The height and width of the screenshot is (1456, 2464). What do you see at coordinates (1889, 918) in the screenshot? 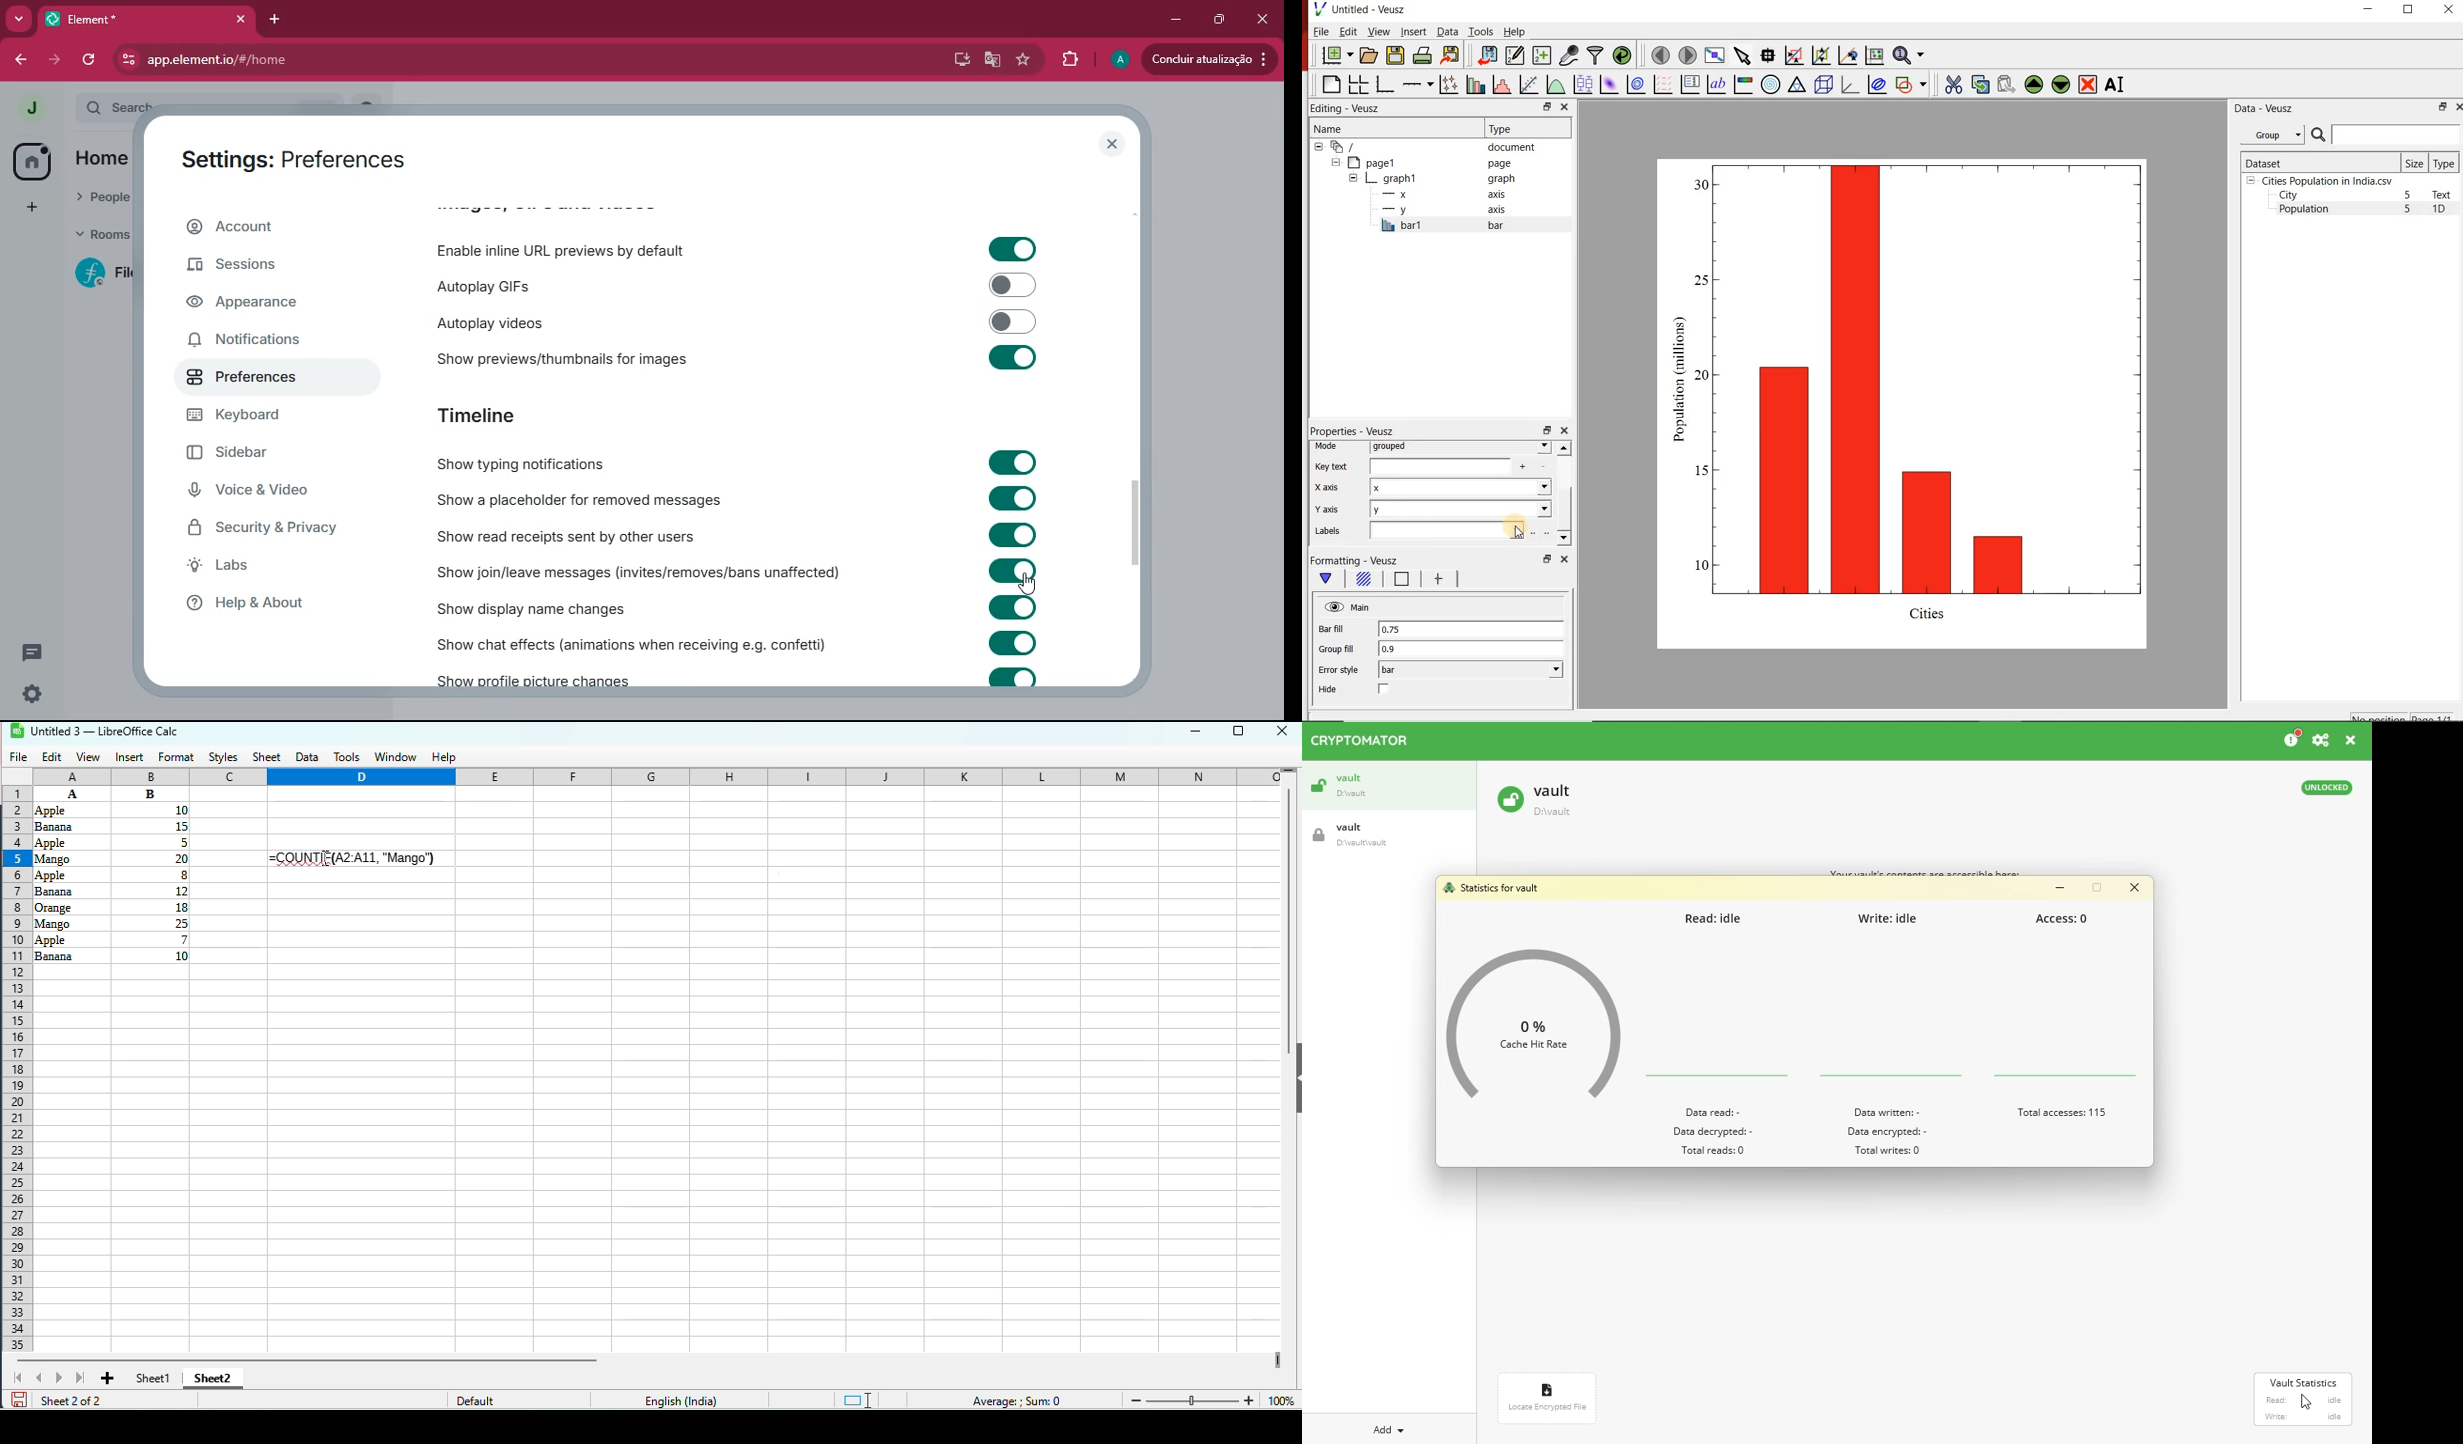
I see `write` at bounding box center [1889, 918].